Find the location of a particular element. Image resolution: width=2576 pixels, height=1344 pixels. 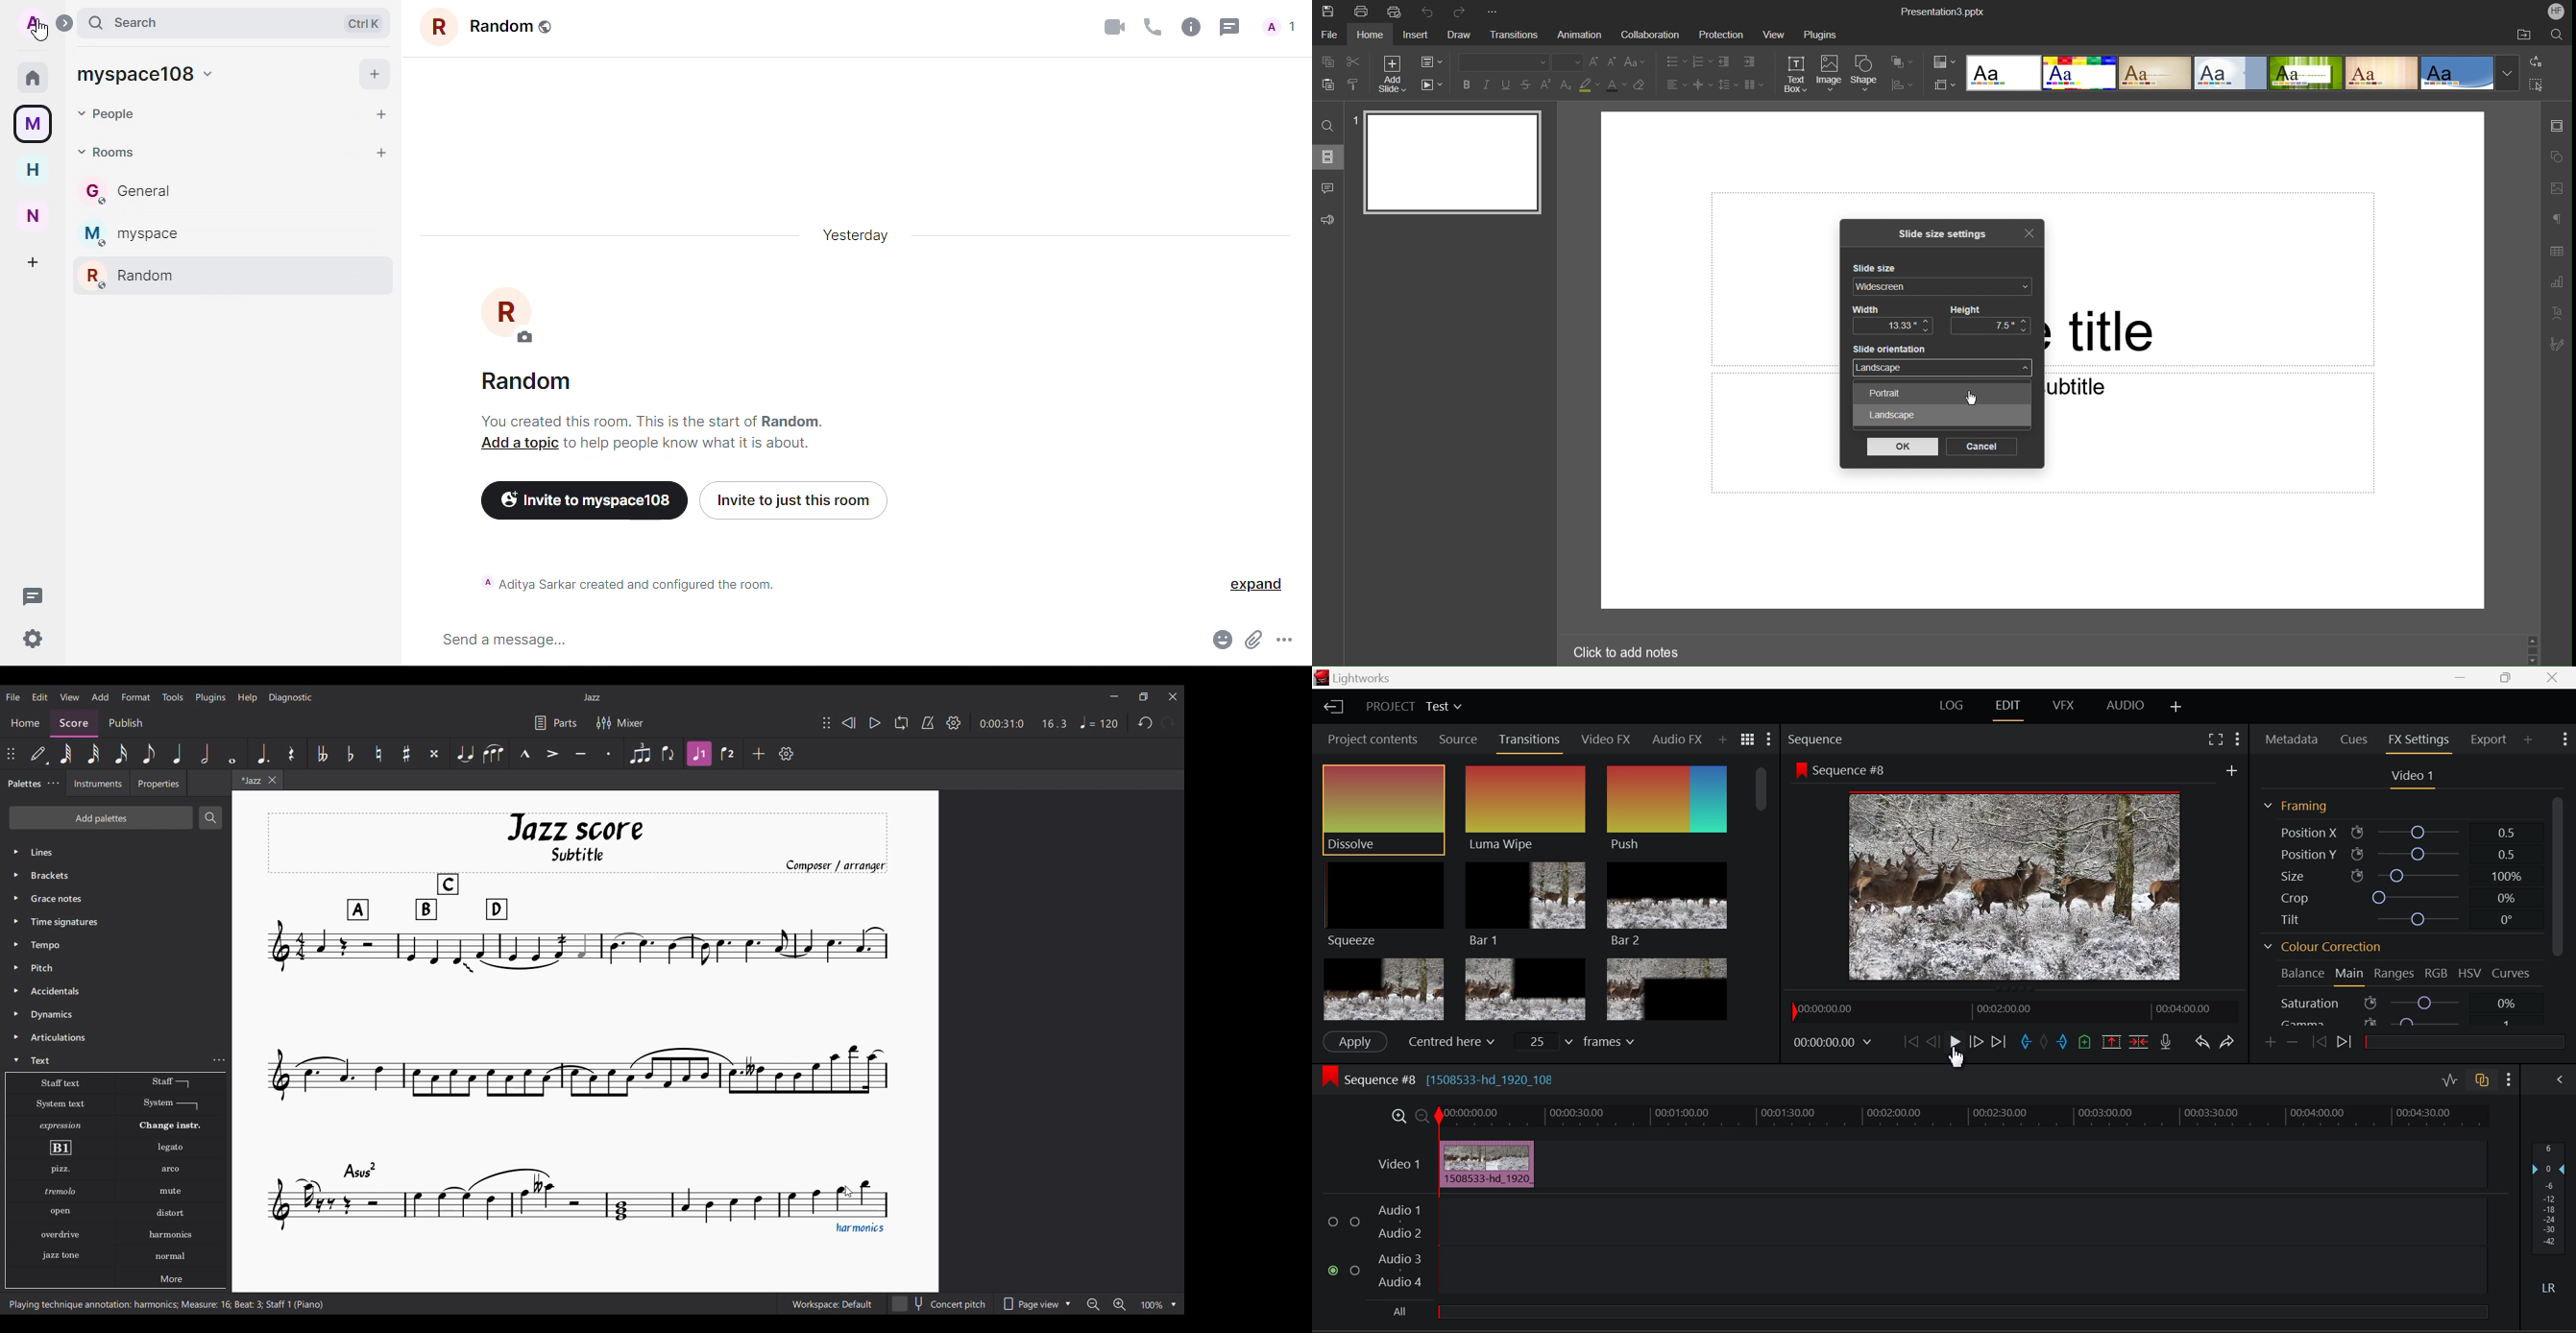

Subscript is located at coordinates (1566, 85).